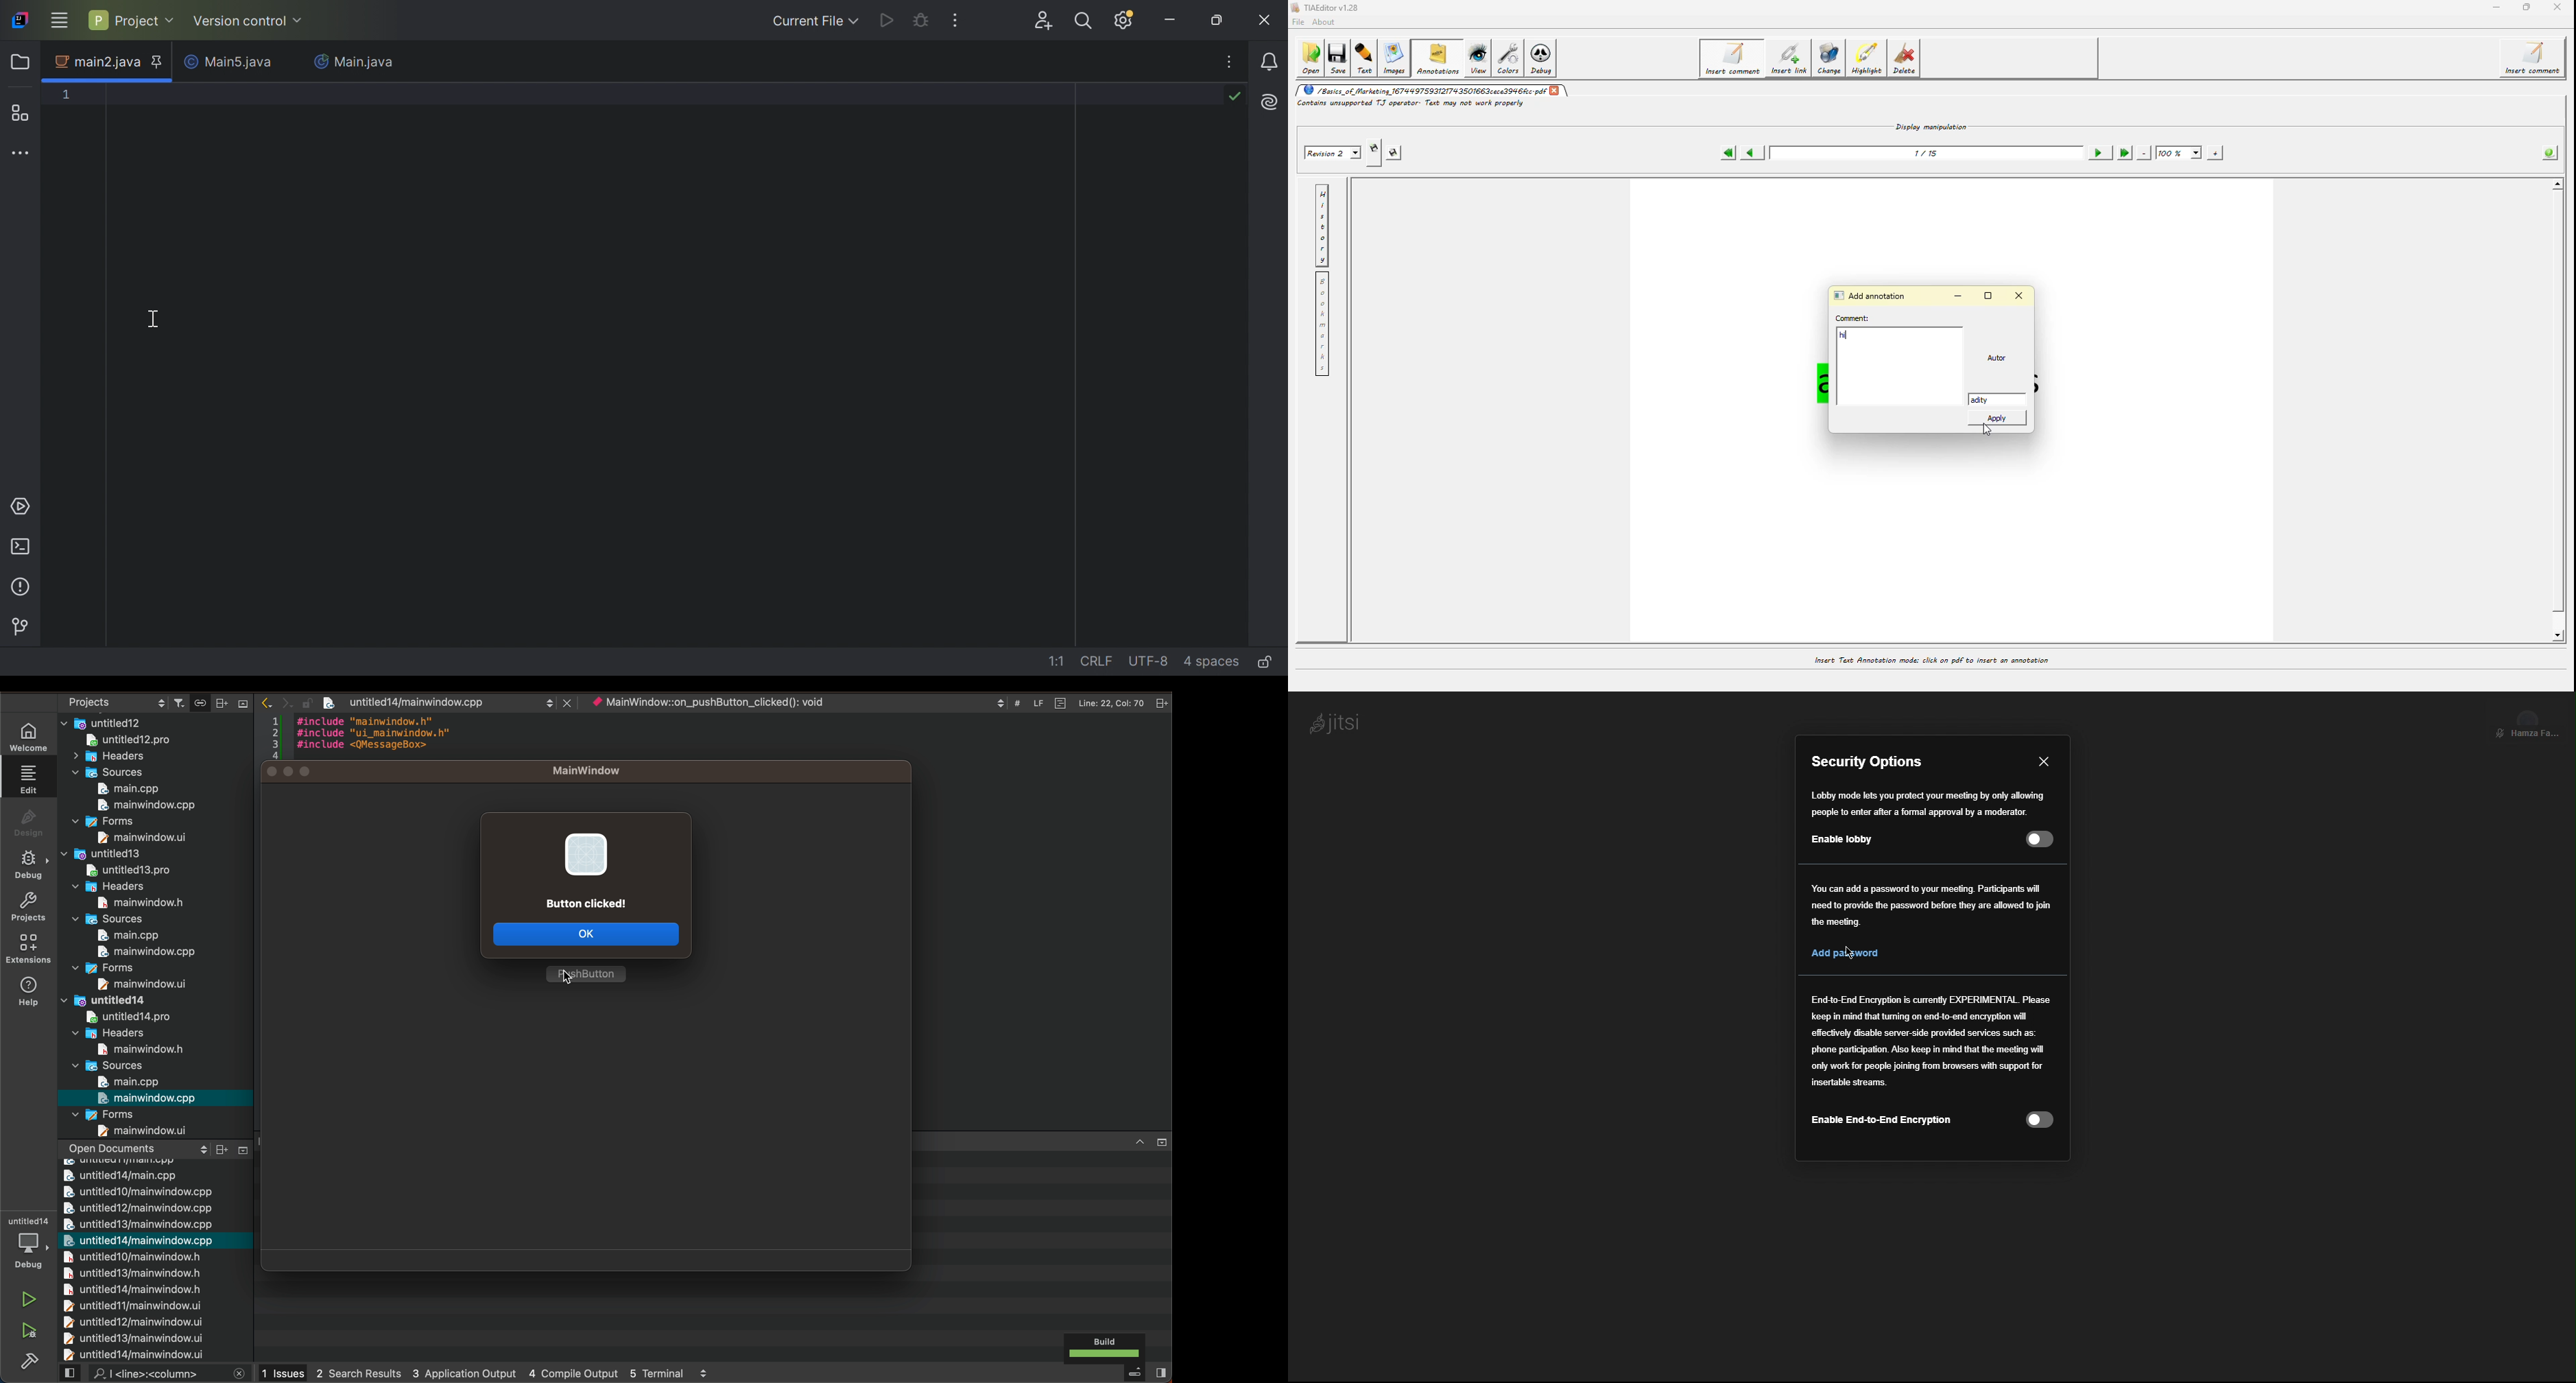 The height and width of the screenshot is (1400, 2576). Describe the element at coordinates (122, 1000) in the screenshot. I see `untitled14` at that location.